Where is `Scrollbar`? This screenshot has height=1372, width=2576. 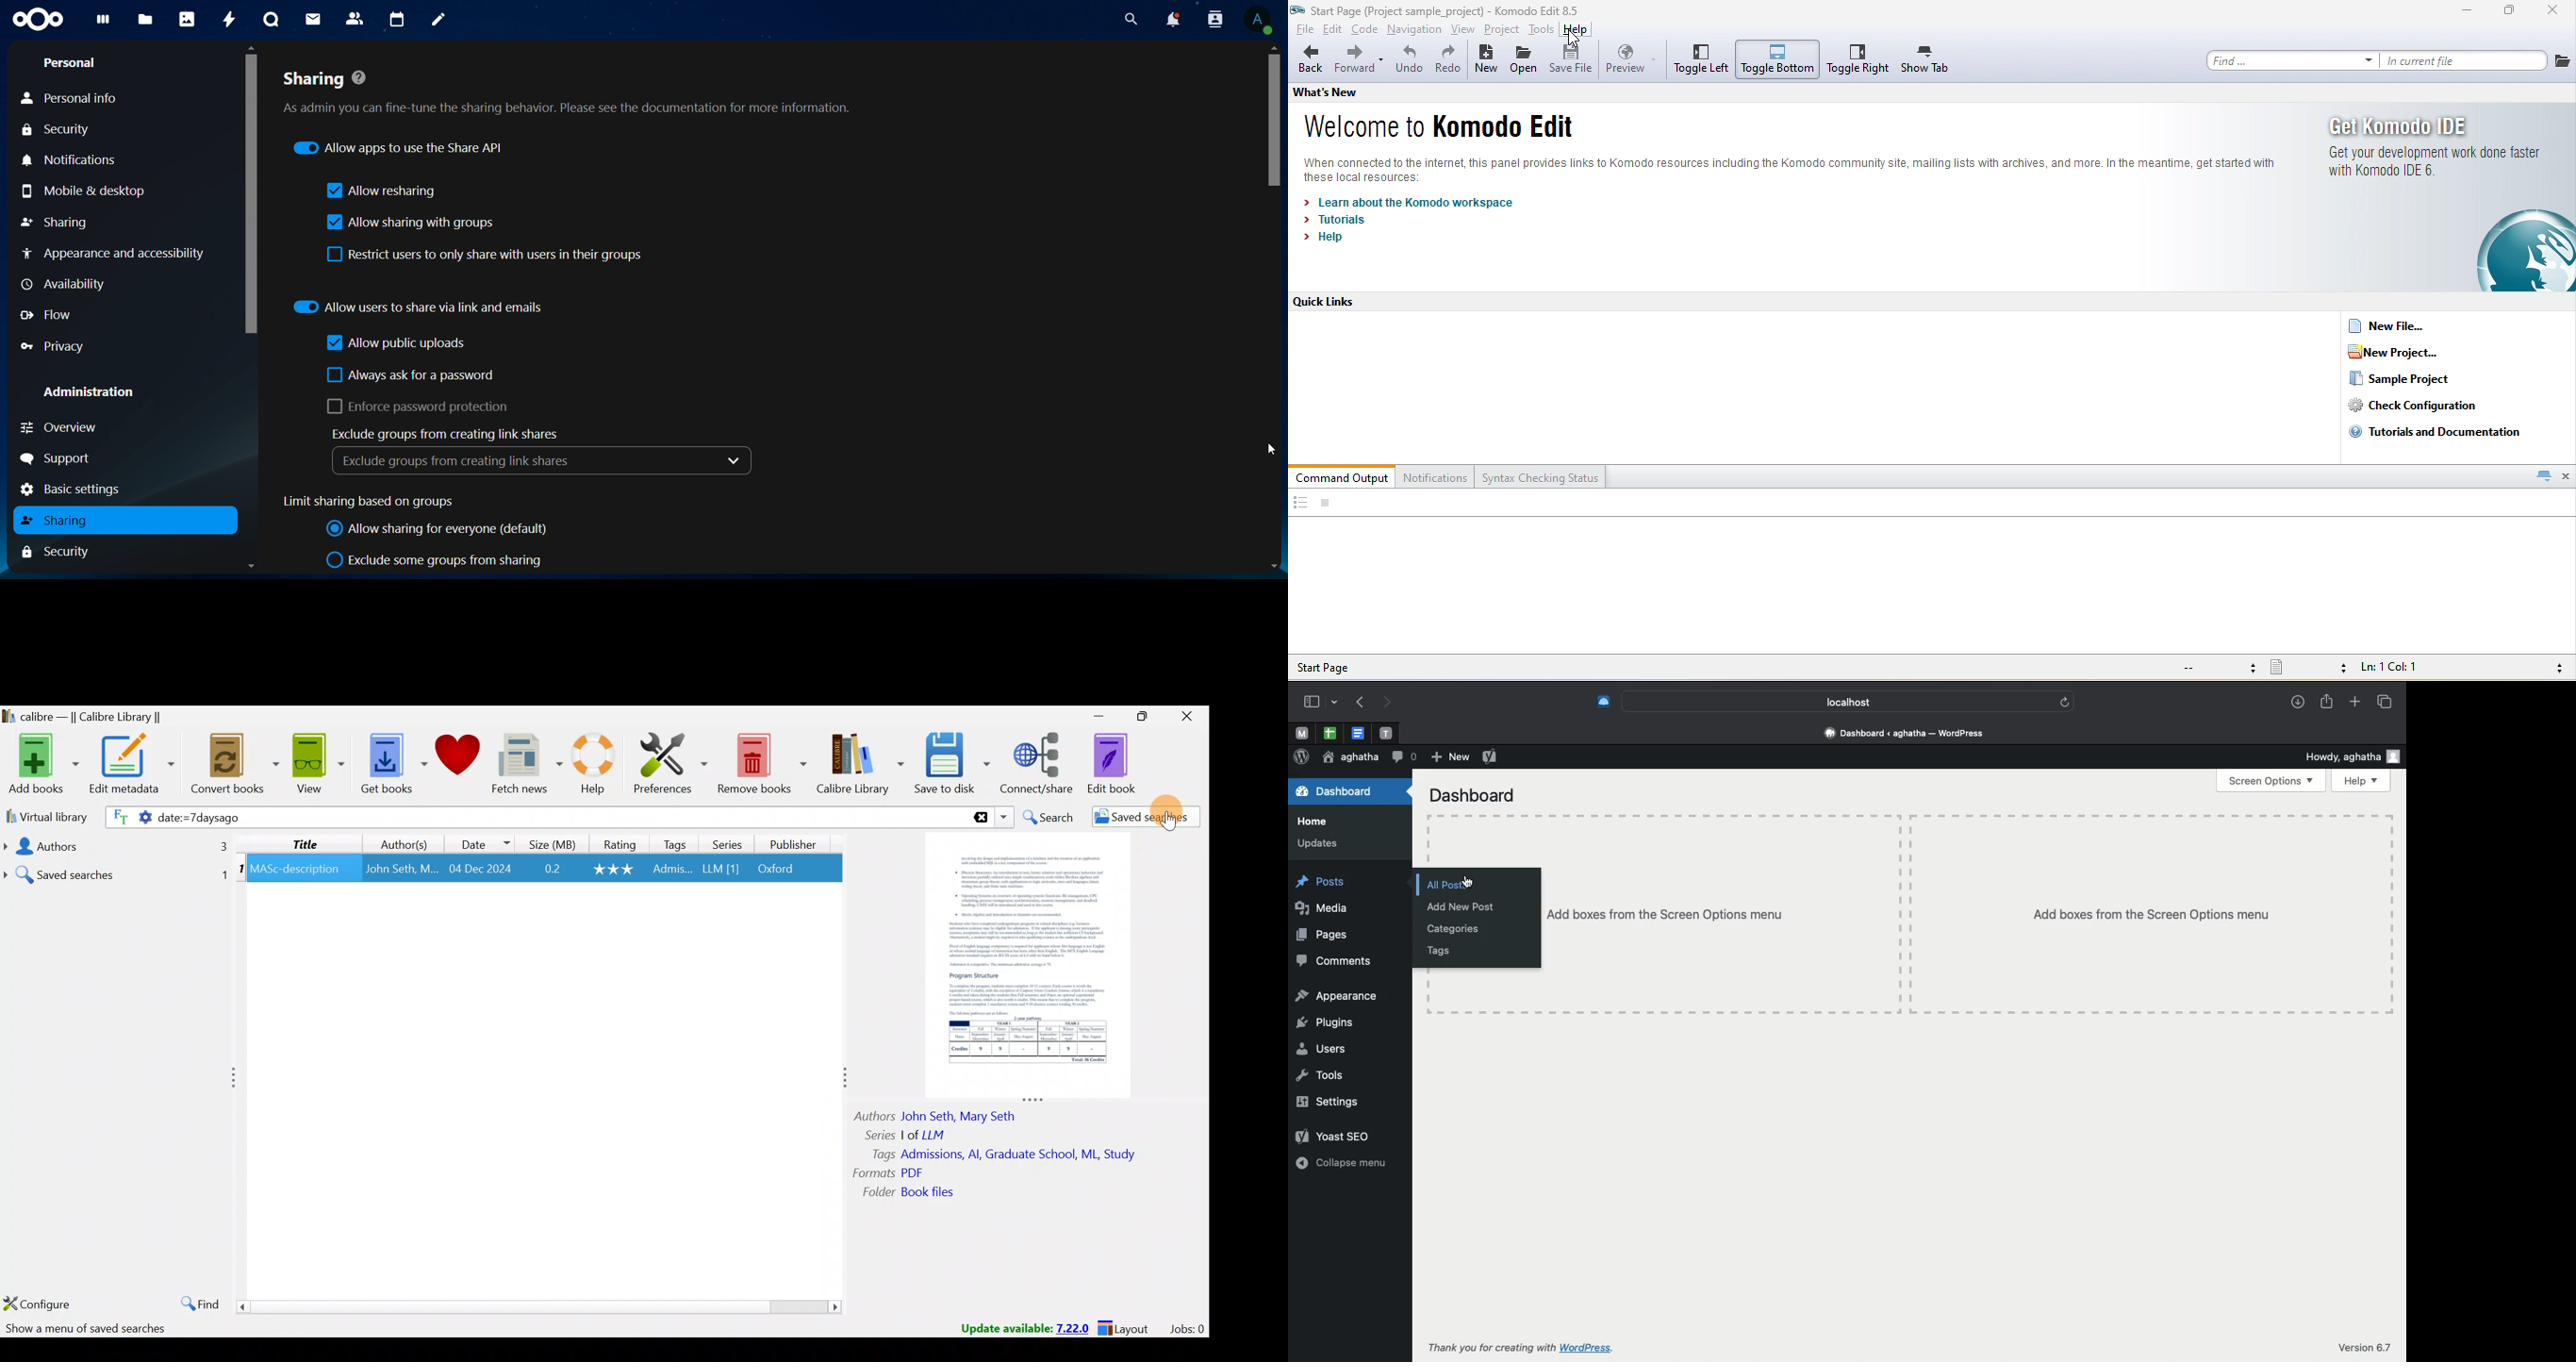
Scrollbar is located at coordinates (251, 308).